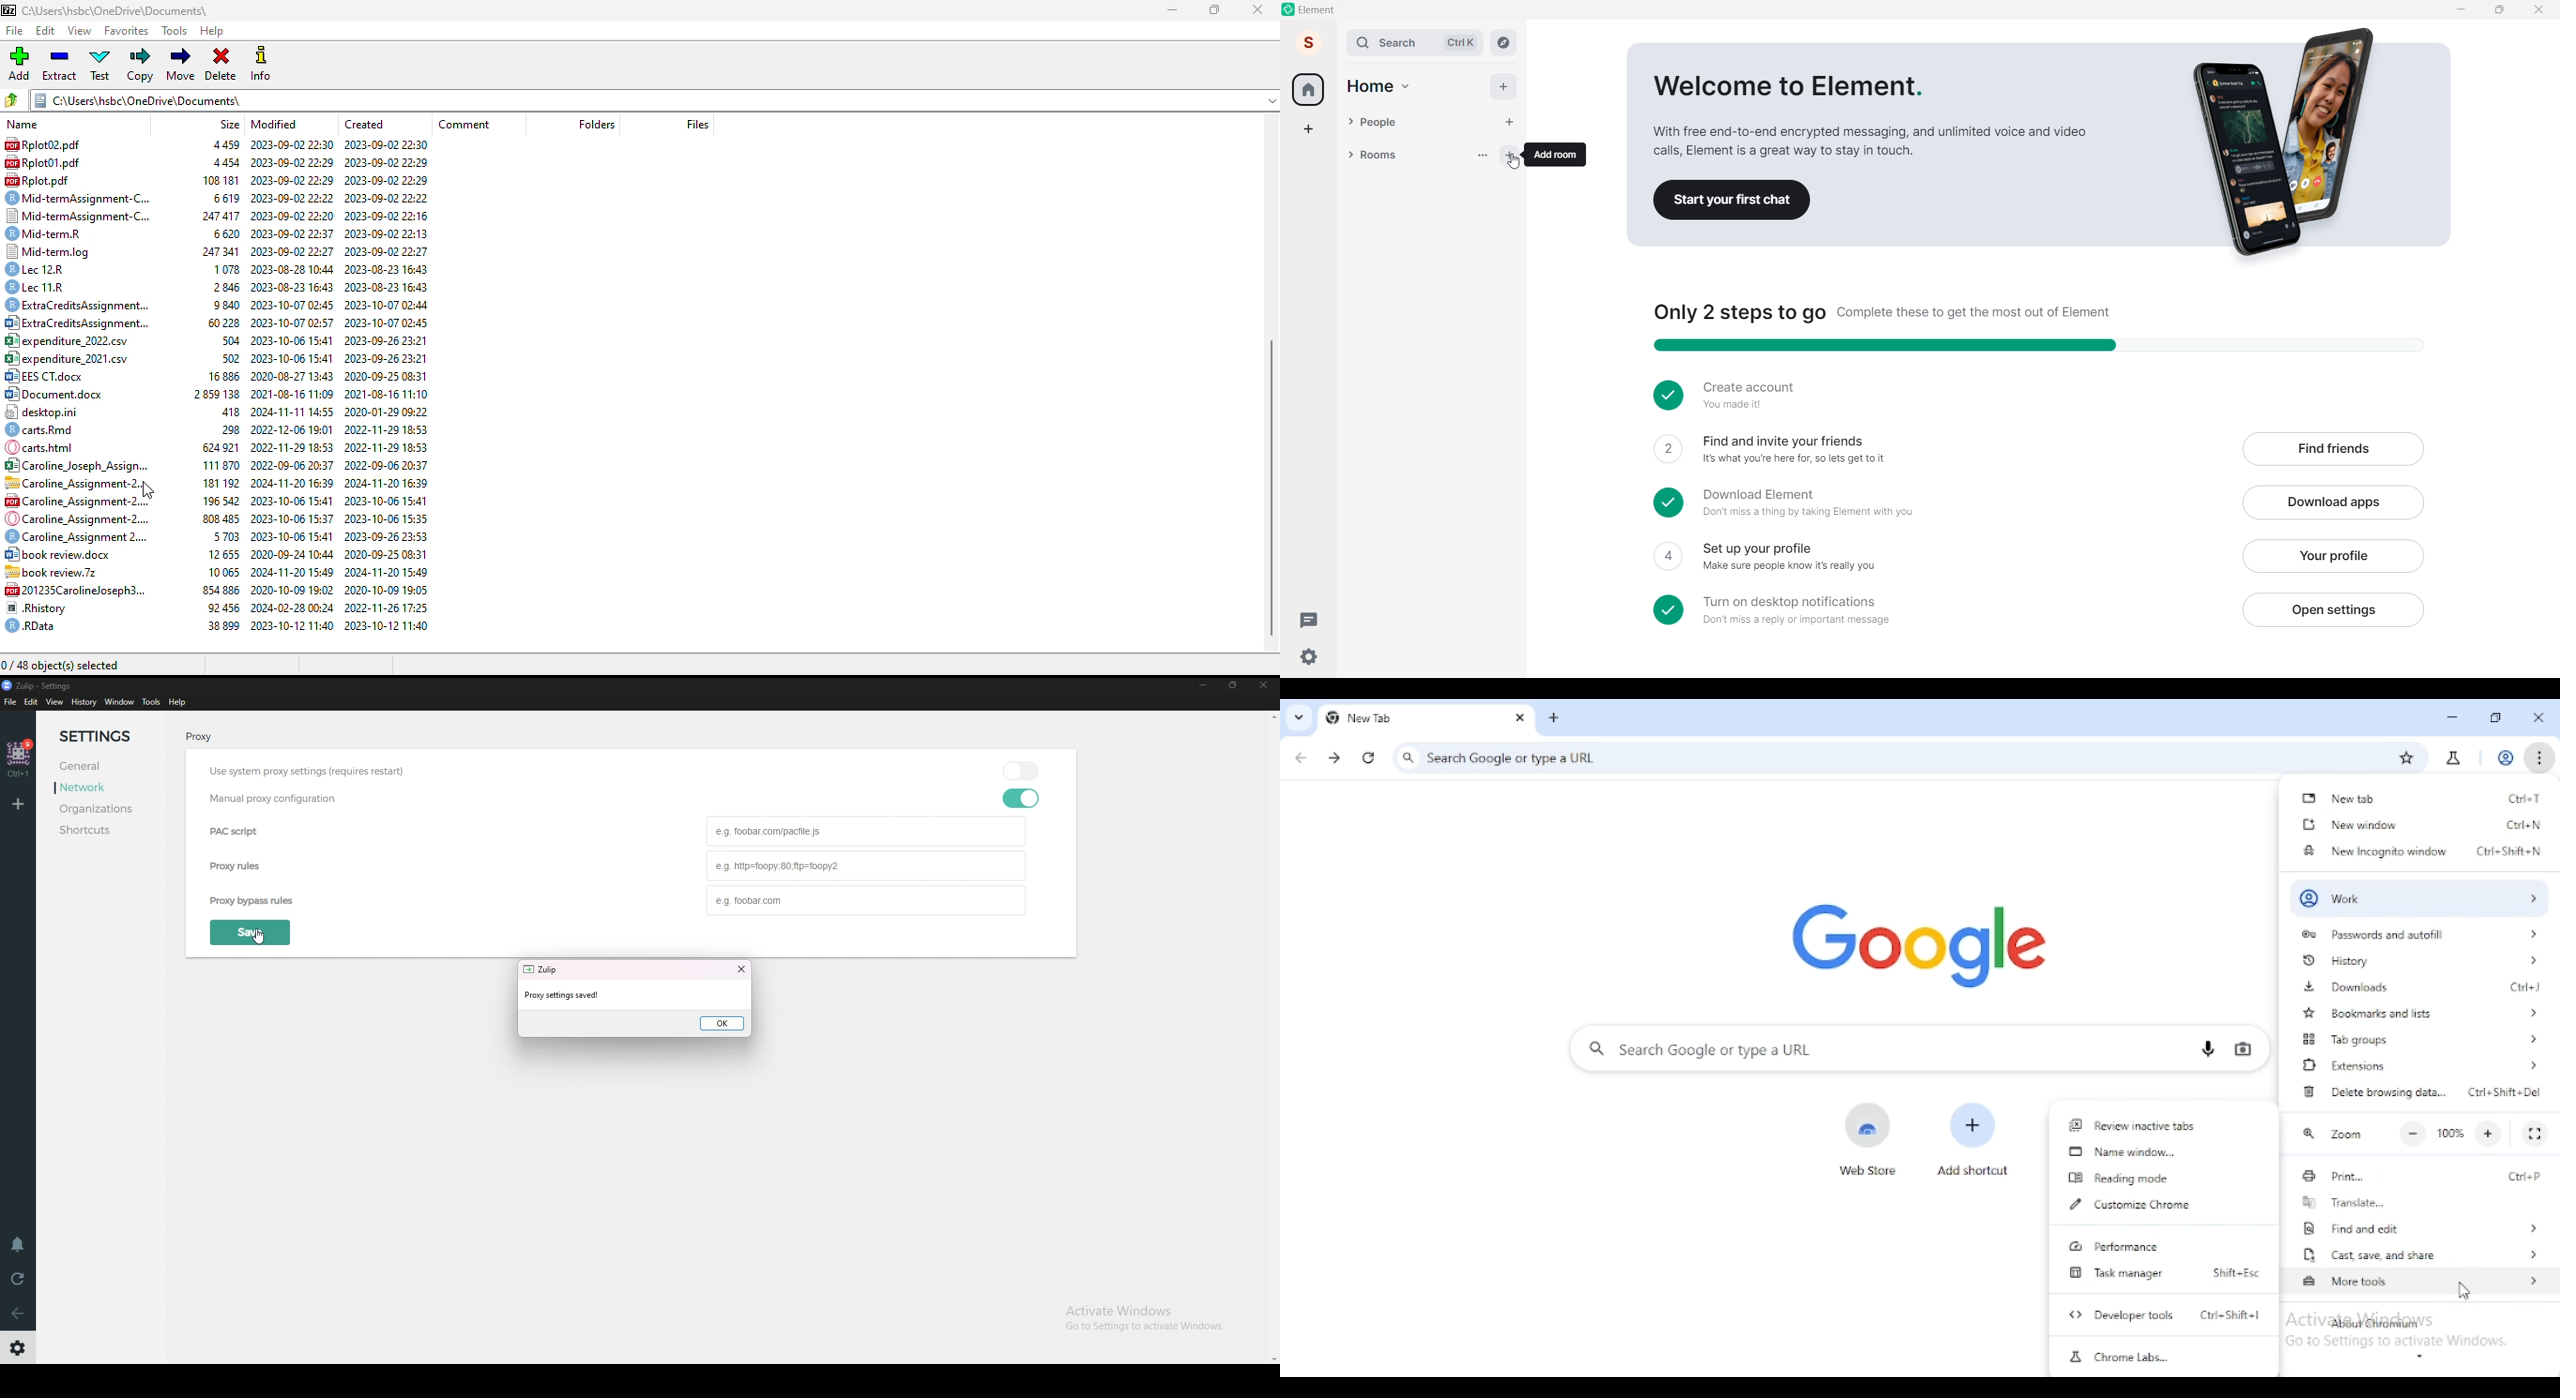  Describe the element at coordinates (1461, 43) in the screenshot. I see `Ctrl K` at that location.